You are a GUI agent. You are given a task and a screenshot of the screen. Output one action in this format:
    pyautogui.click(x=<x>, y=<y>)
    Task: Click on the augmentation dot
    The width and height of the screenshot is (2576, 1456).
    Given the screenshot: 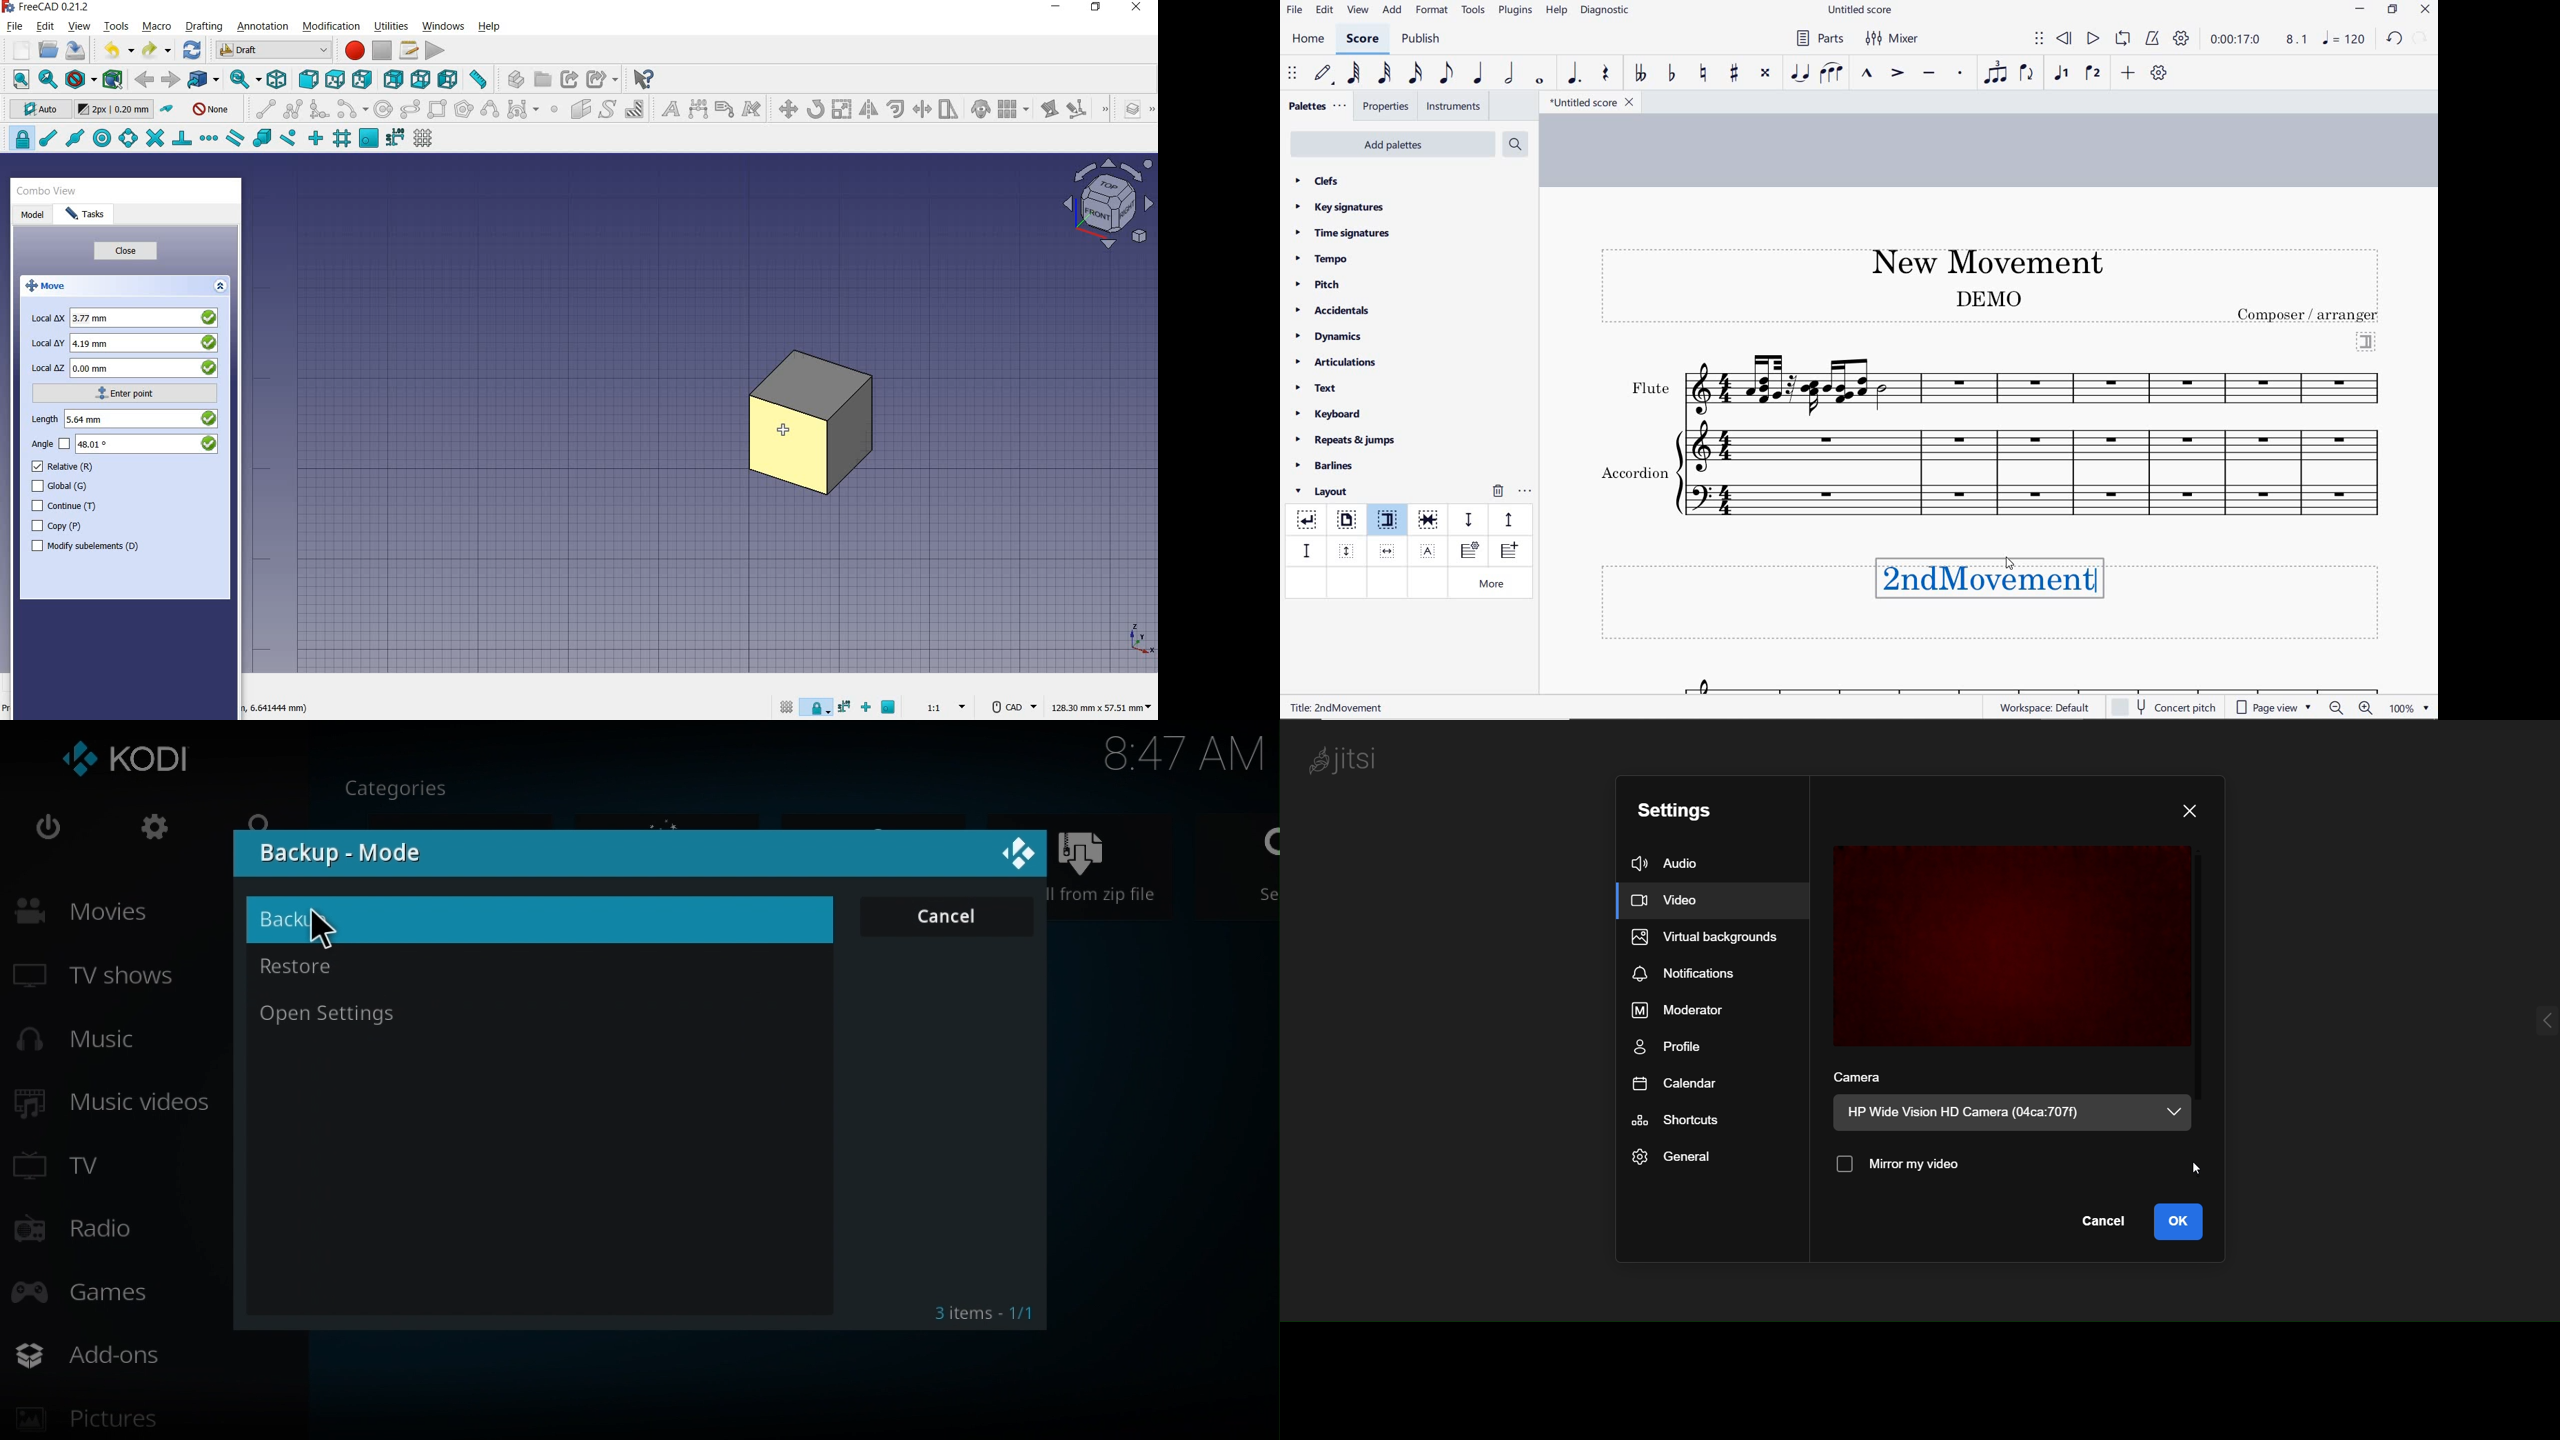 What is the action you would take?
    pyautogui.click(x=1572, y=74)
    